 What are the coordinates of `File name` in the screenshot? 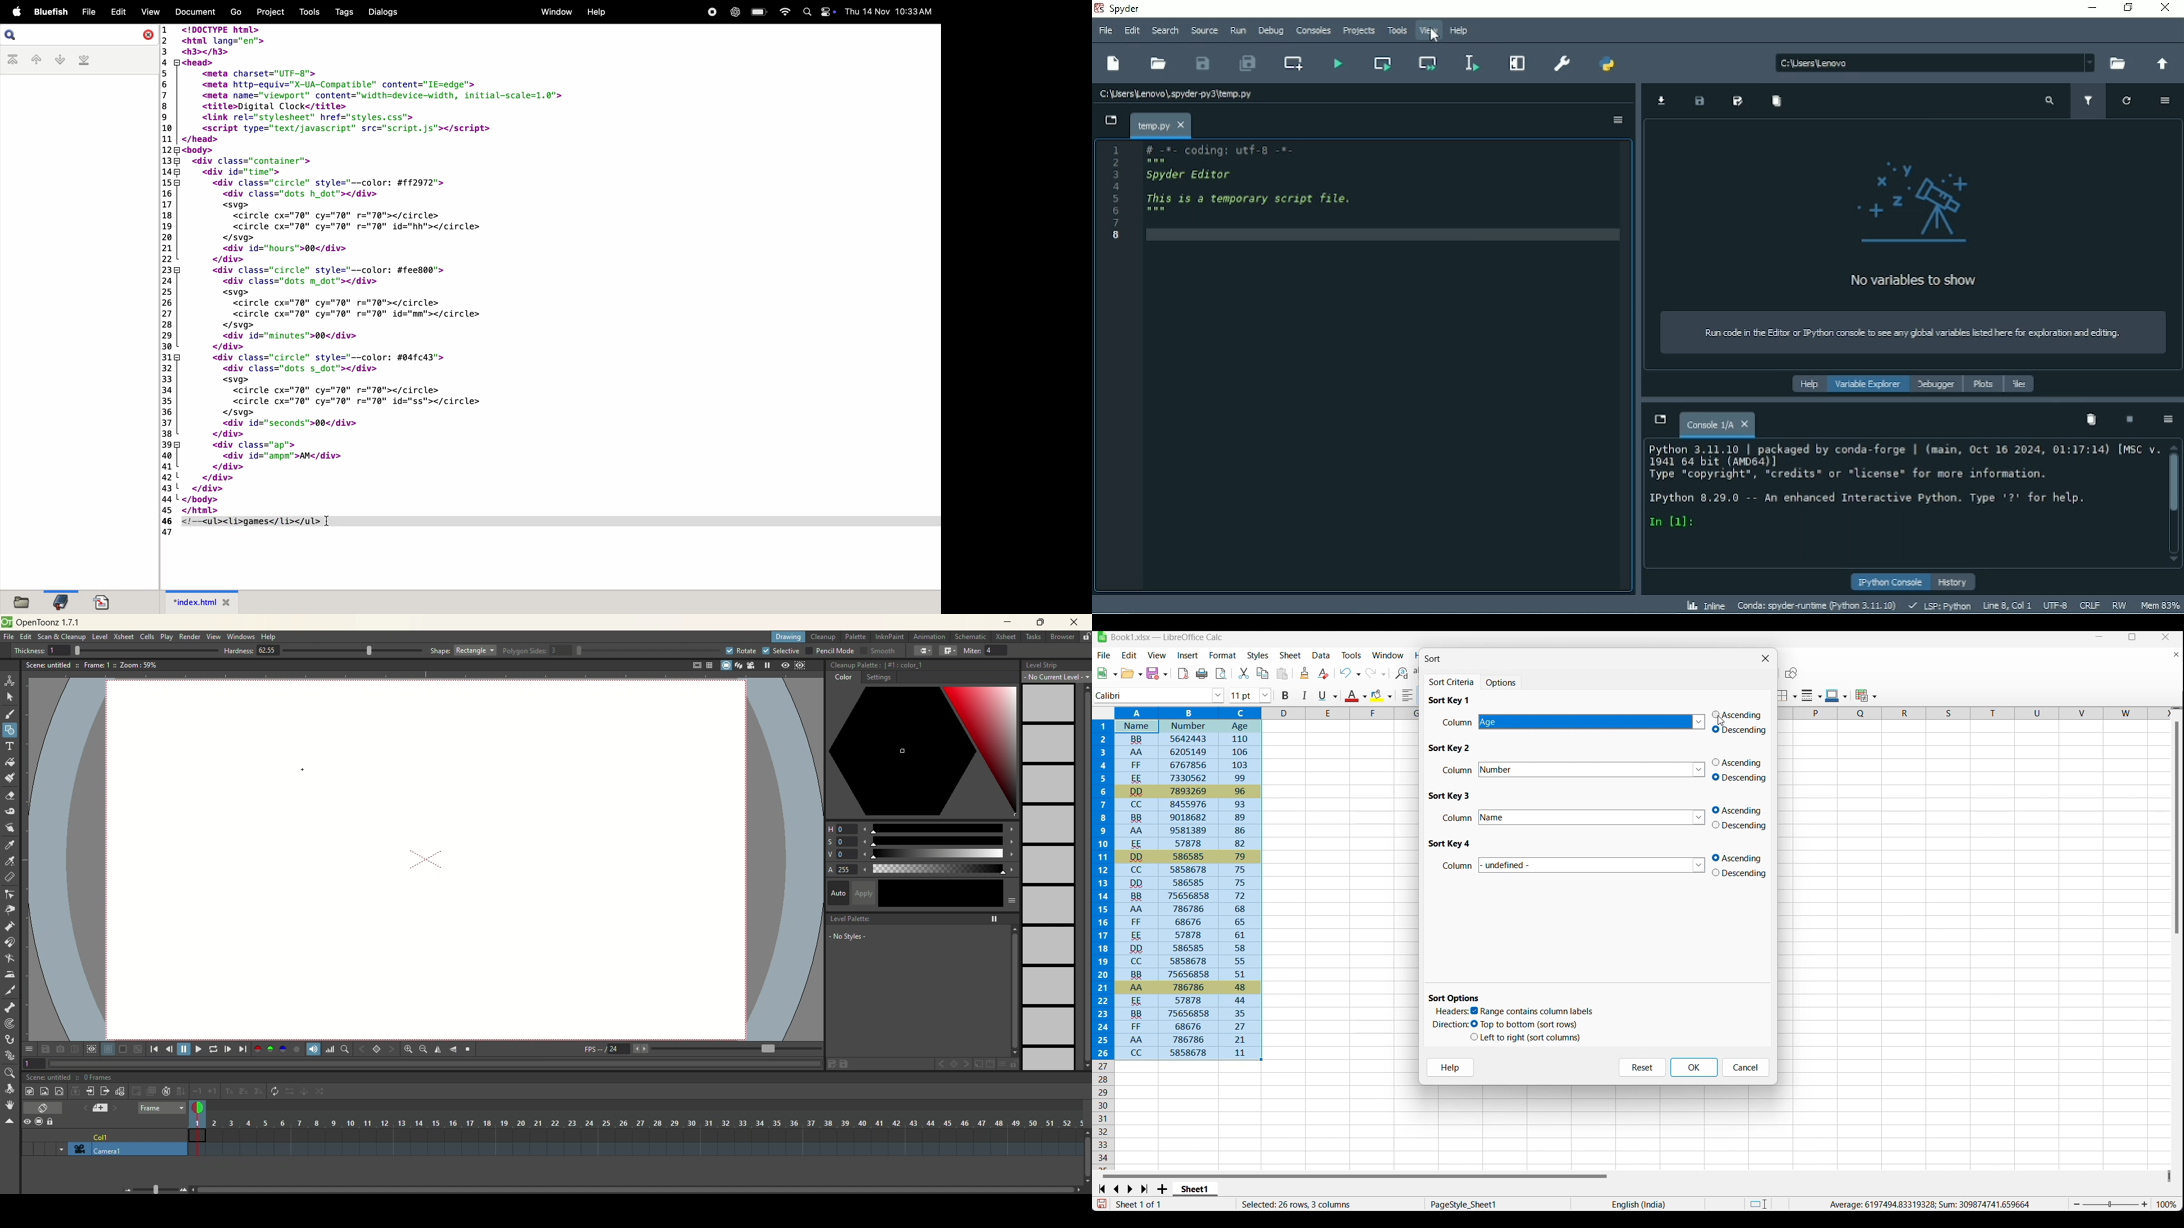 It's located at (1159, 125).